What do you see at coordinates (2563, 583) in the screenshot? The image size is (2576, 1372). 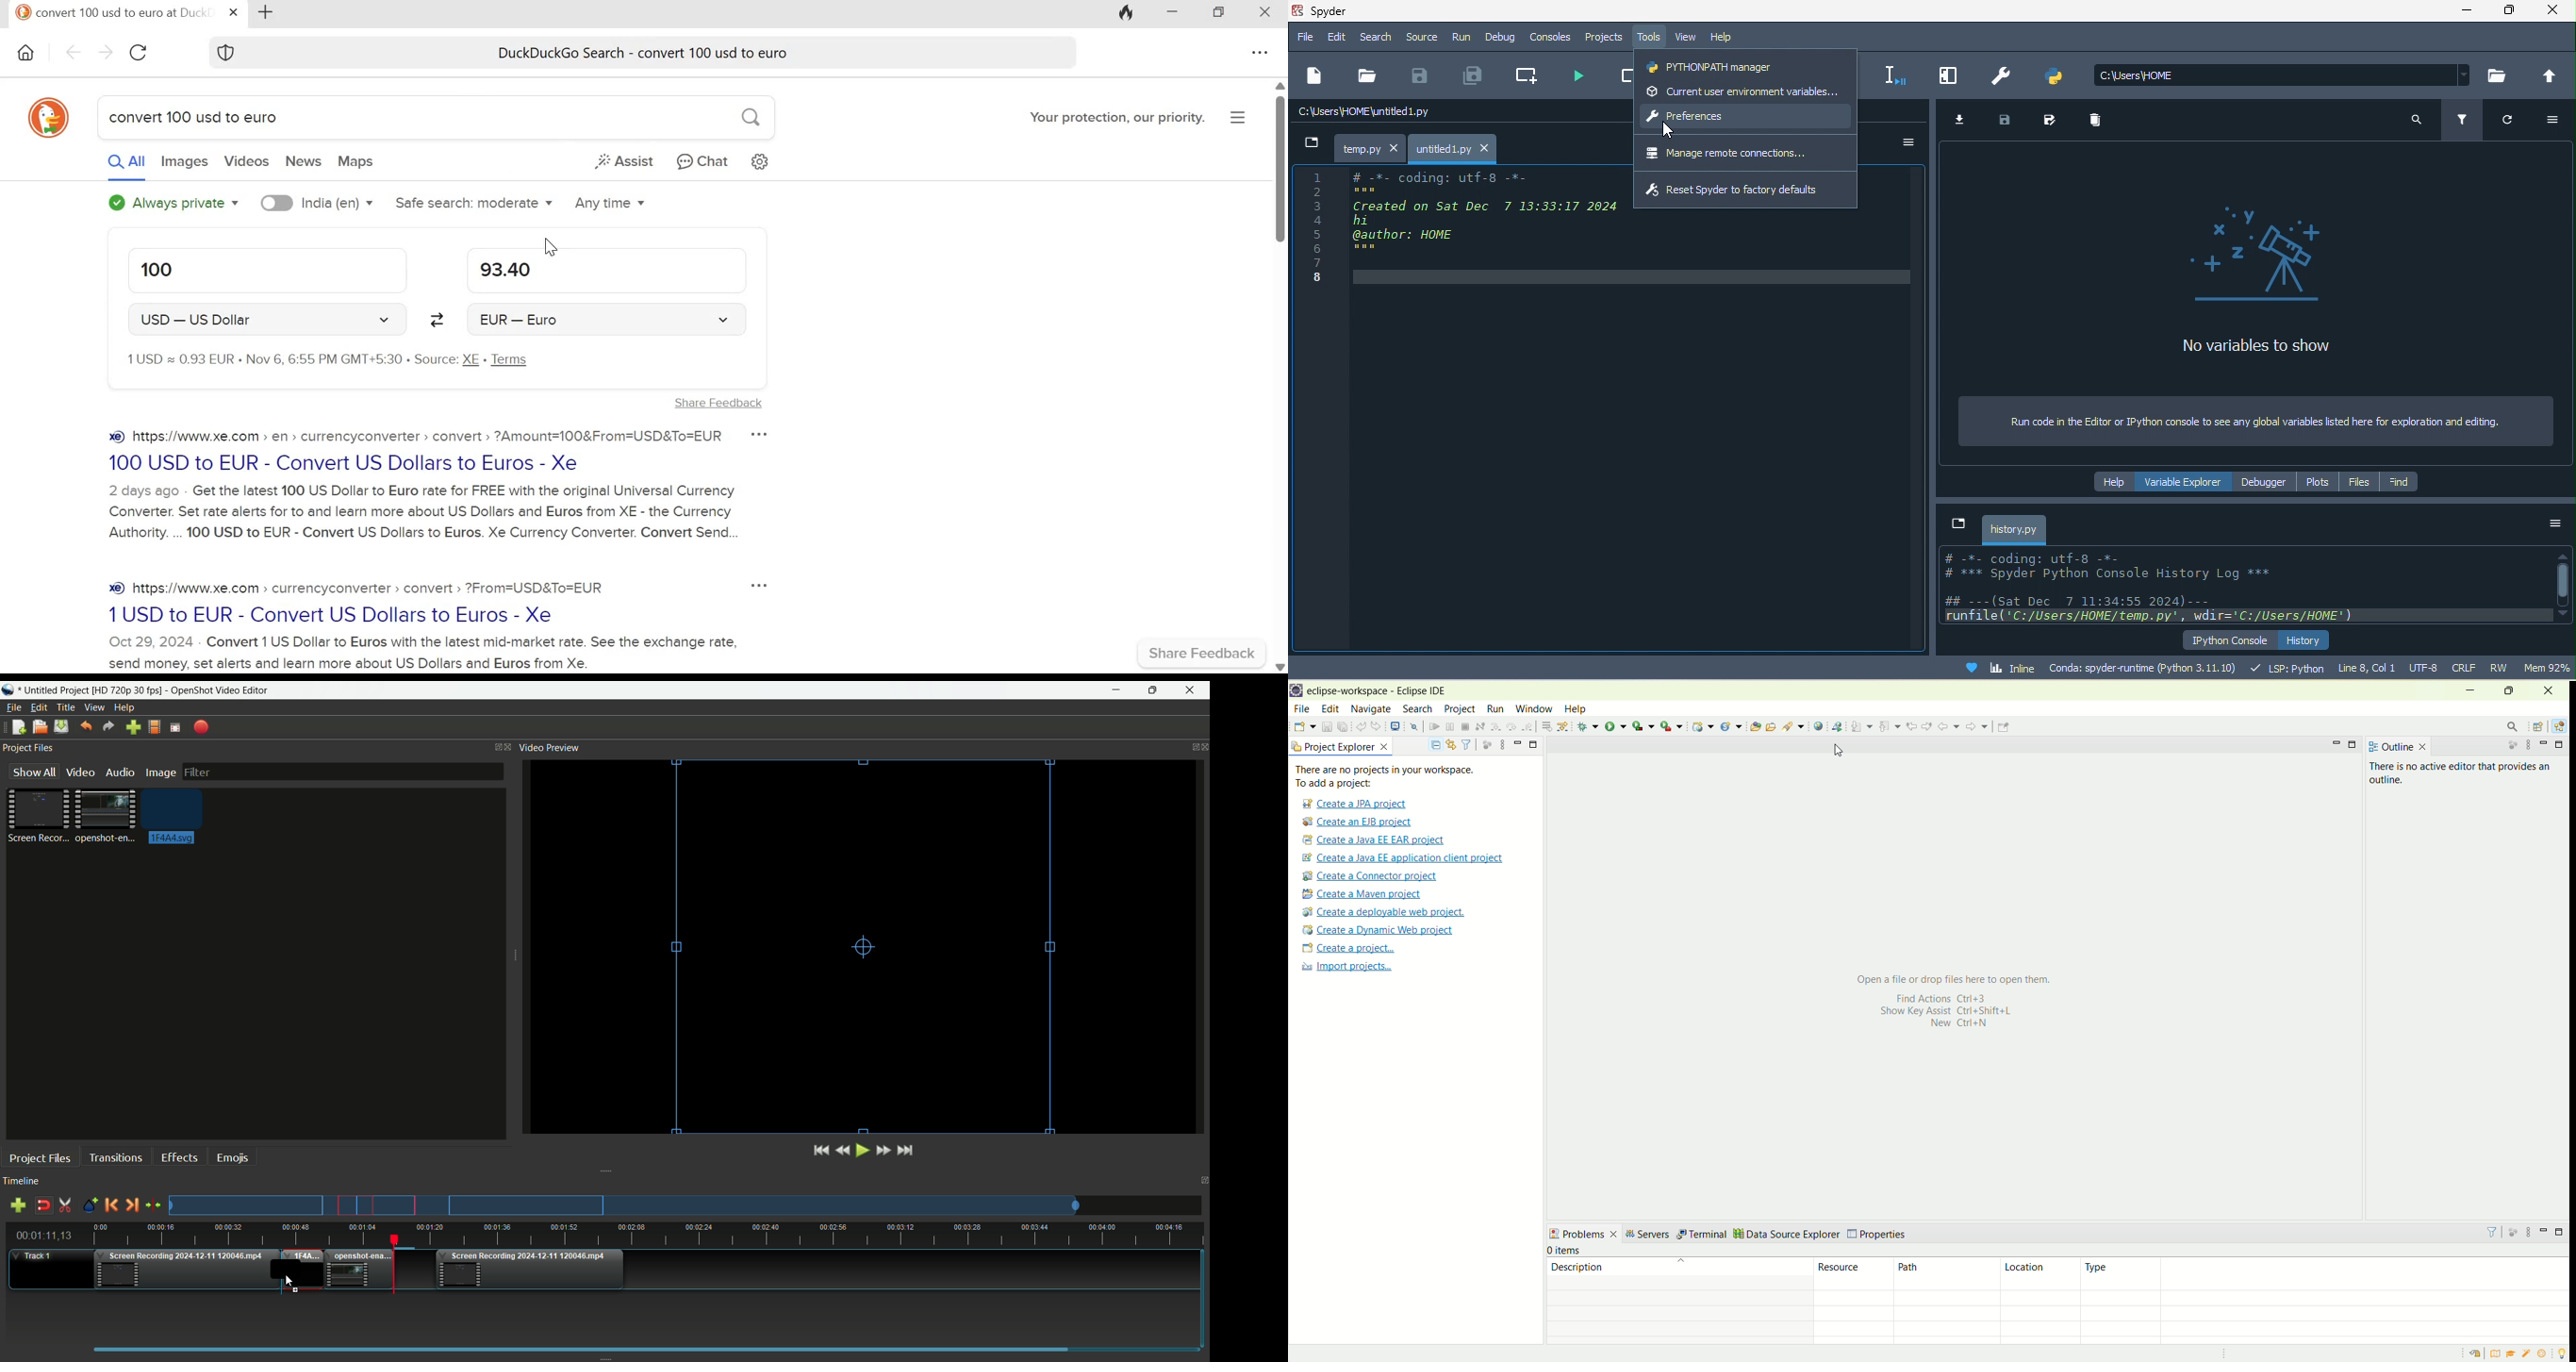 I see `vertical scroll bar` at bounding box center [2563, 583].